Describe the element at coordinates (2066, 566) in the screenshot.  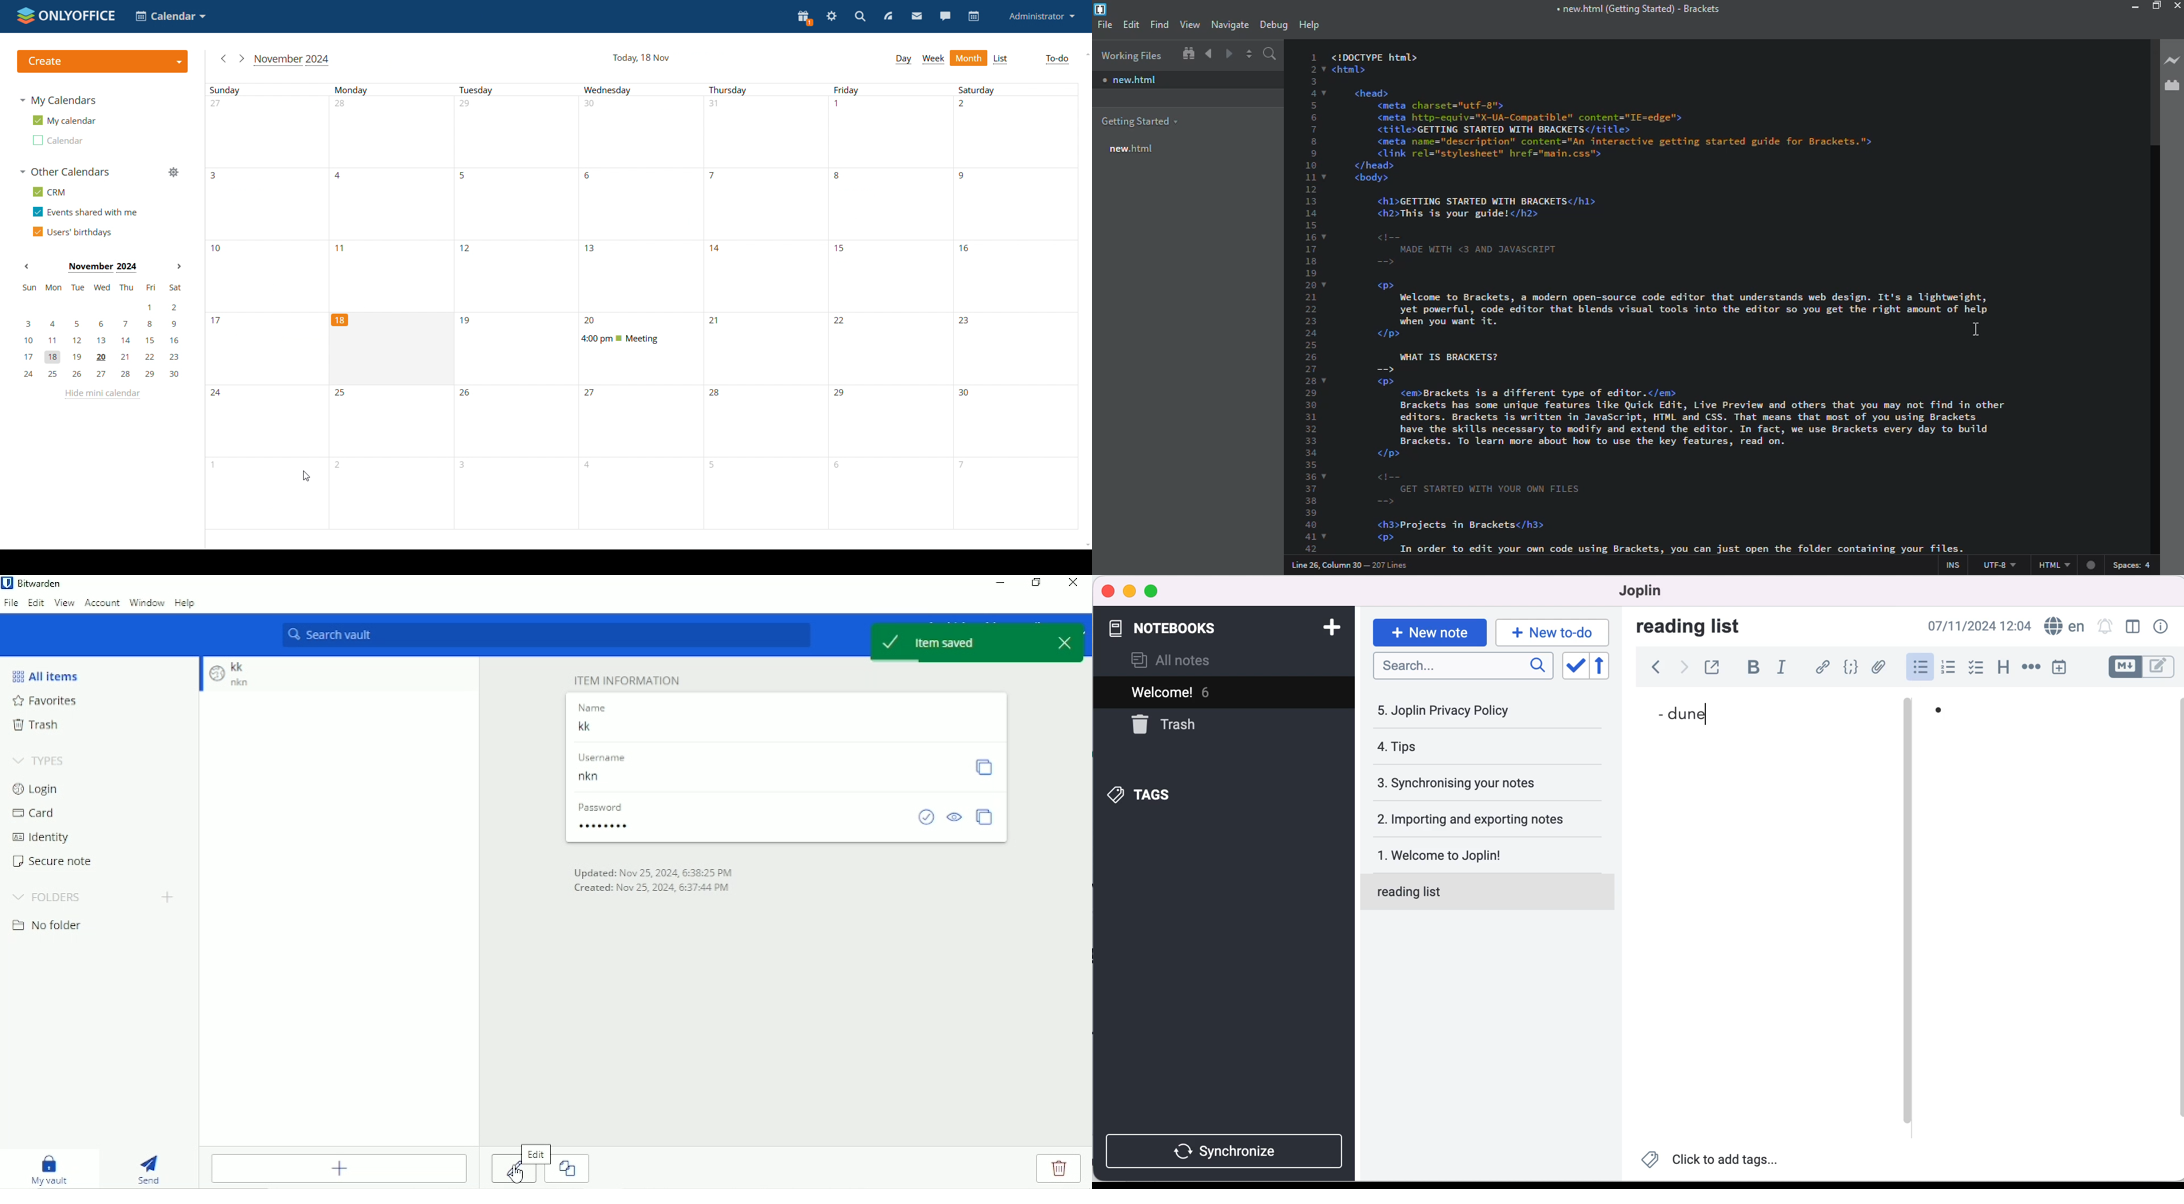
I see `html` at that location.